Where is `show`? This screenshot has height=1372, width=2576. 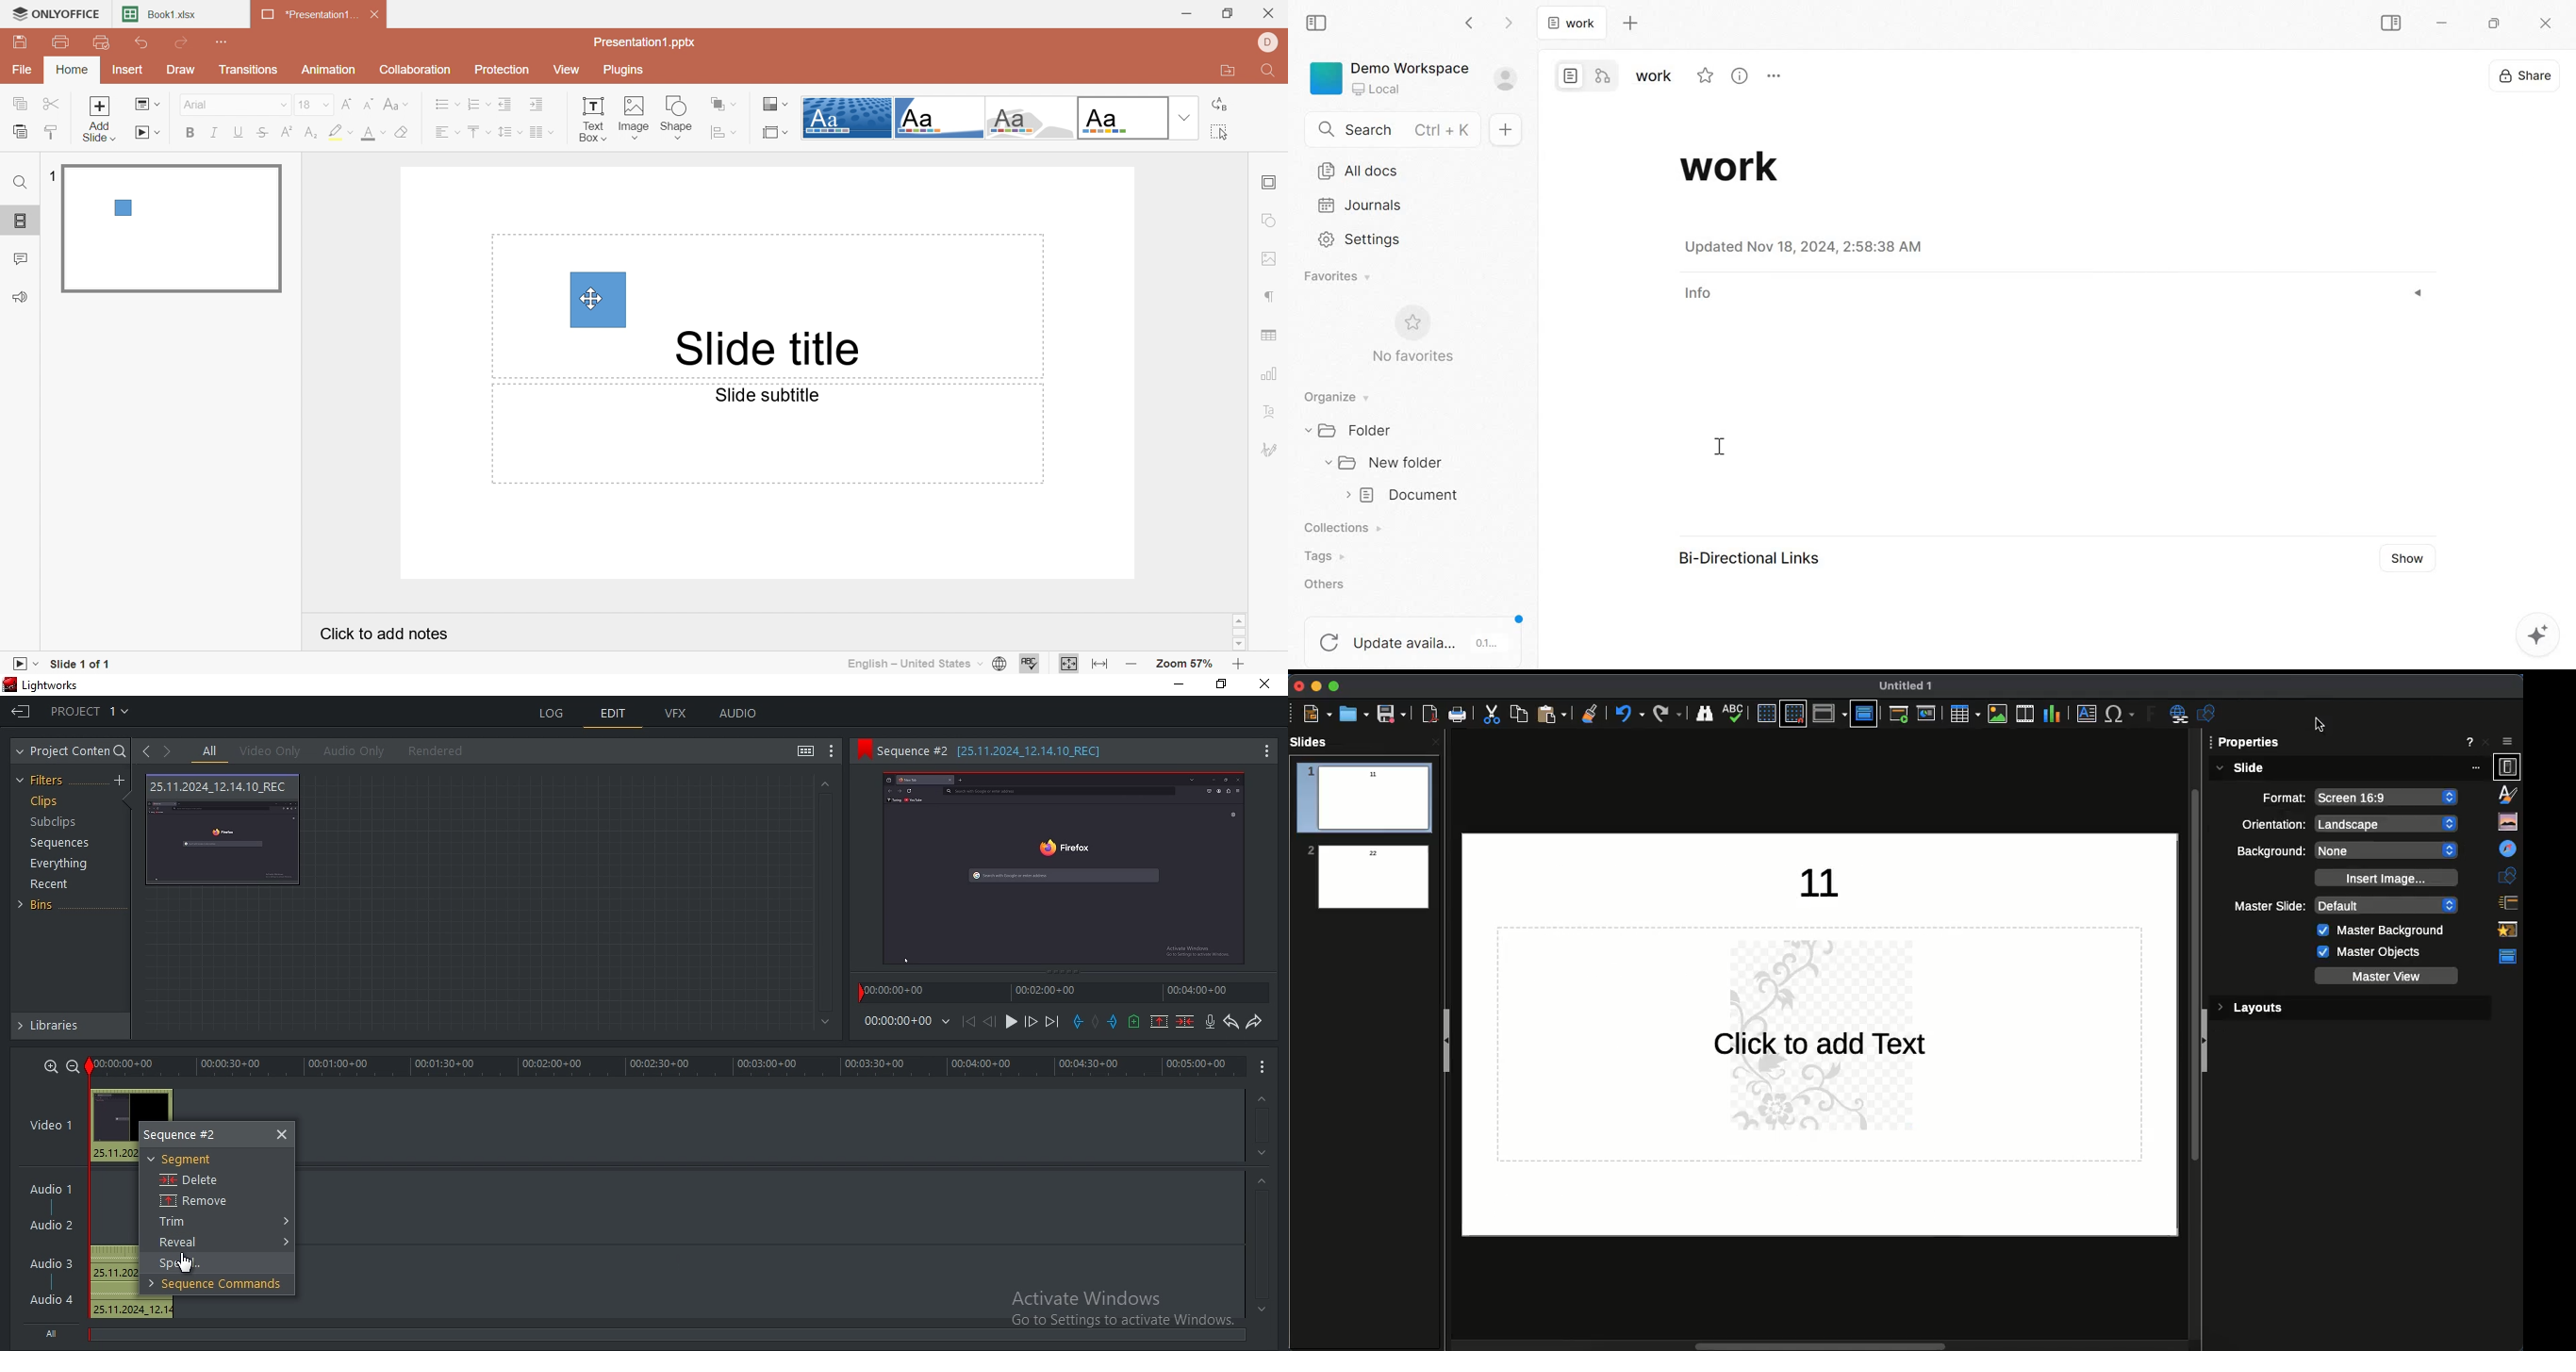 show is located at coordinates (2406, 558).